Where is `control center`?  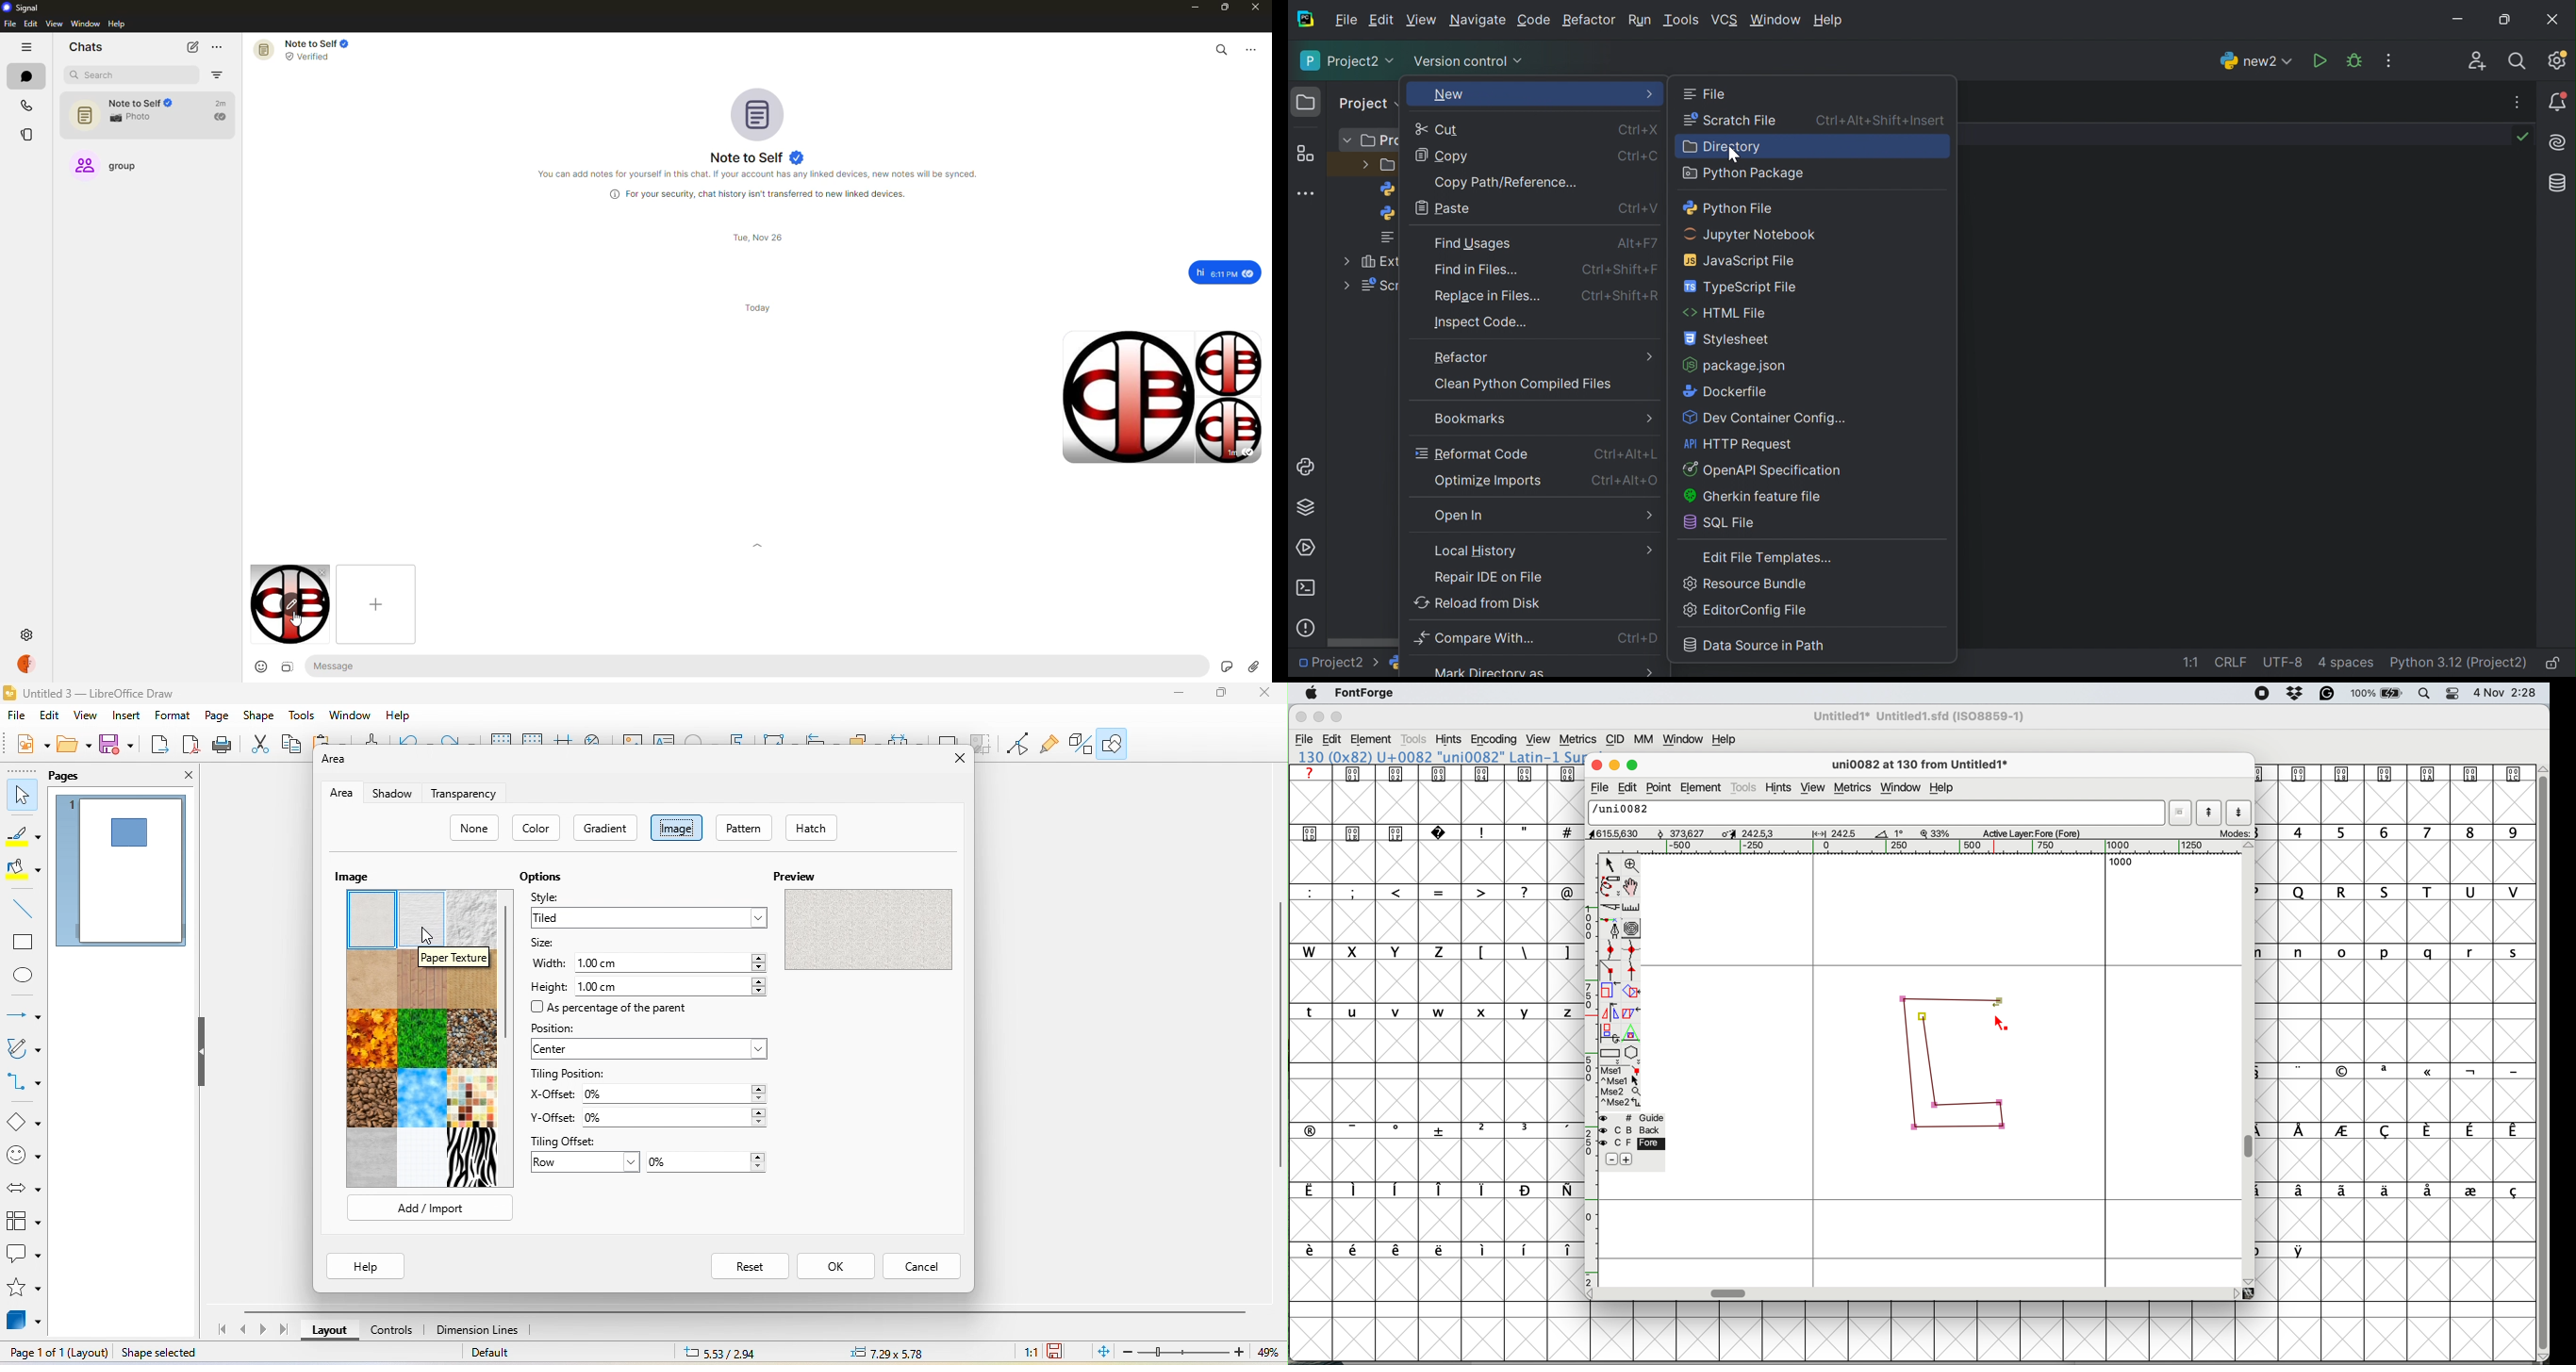 control center is located at coordinates (2452, 693).